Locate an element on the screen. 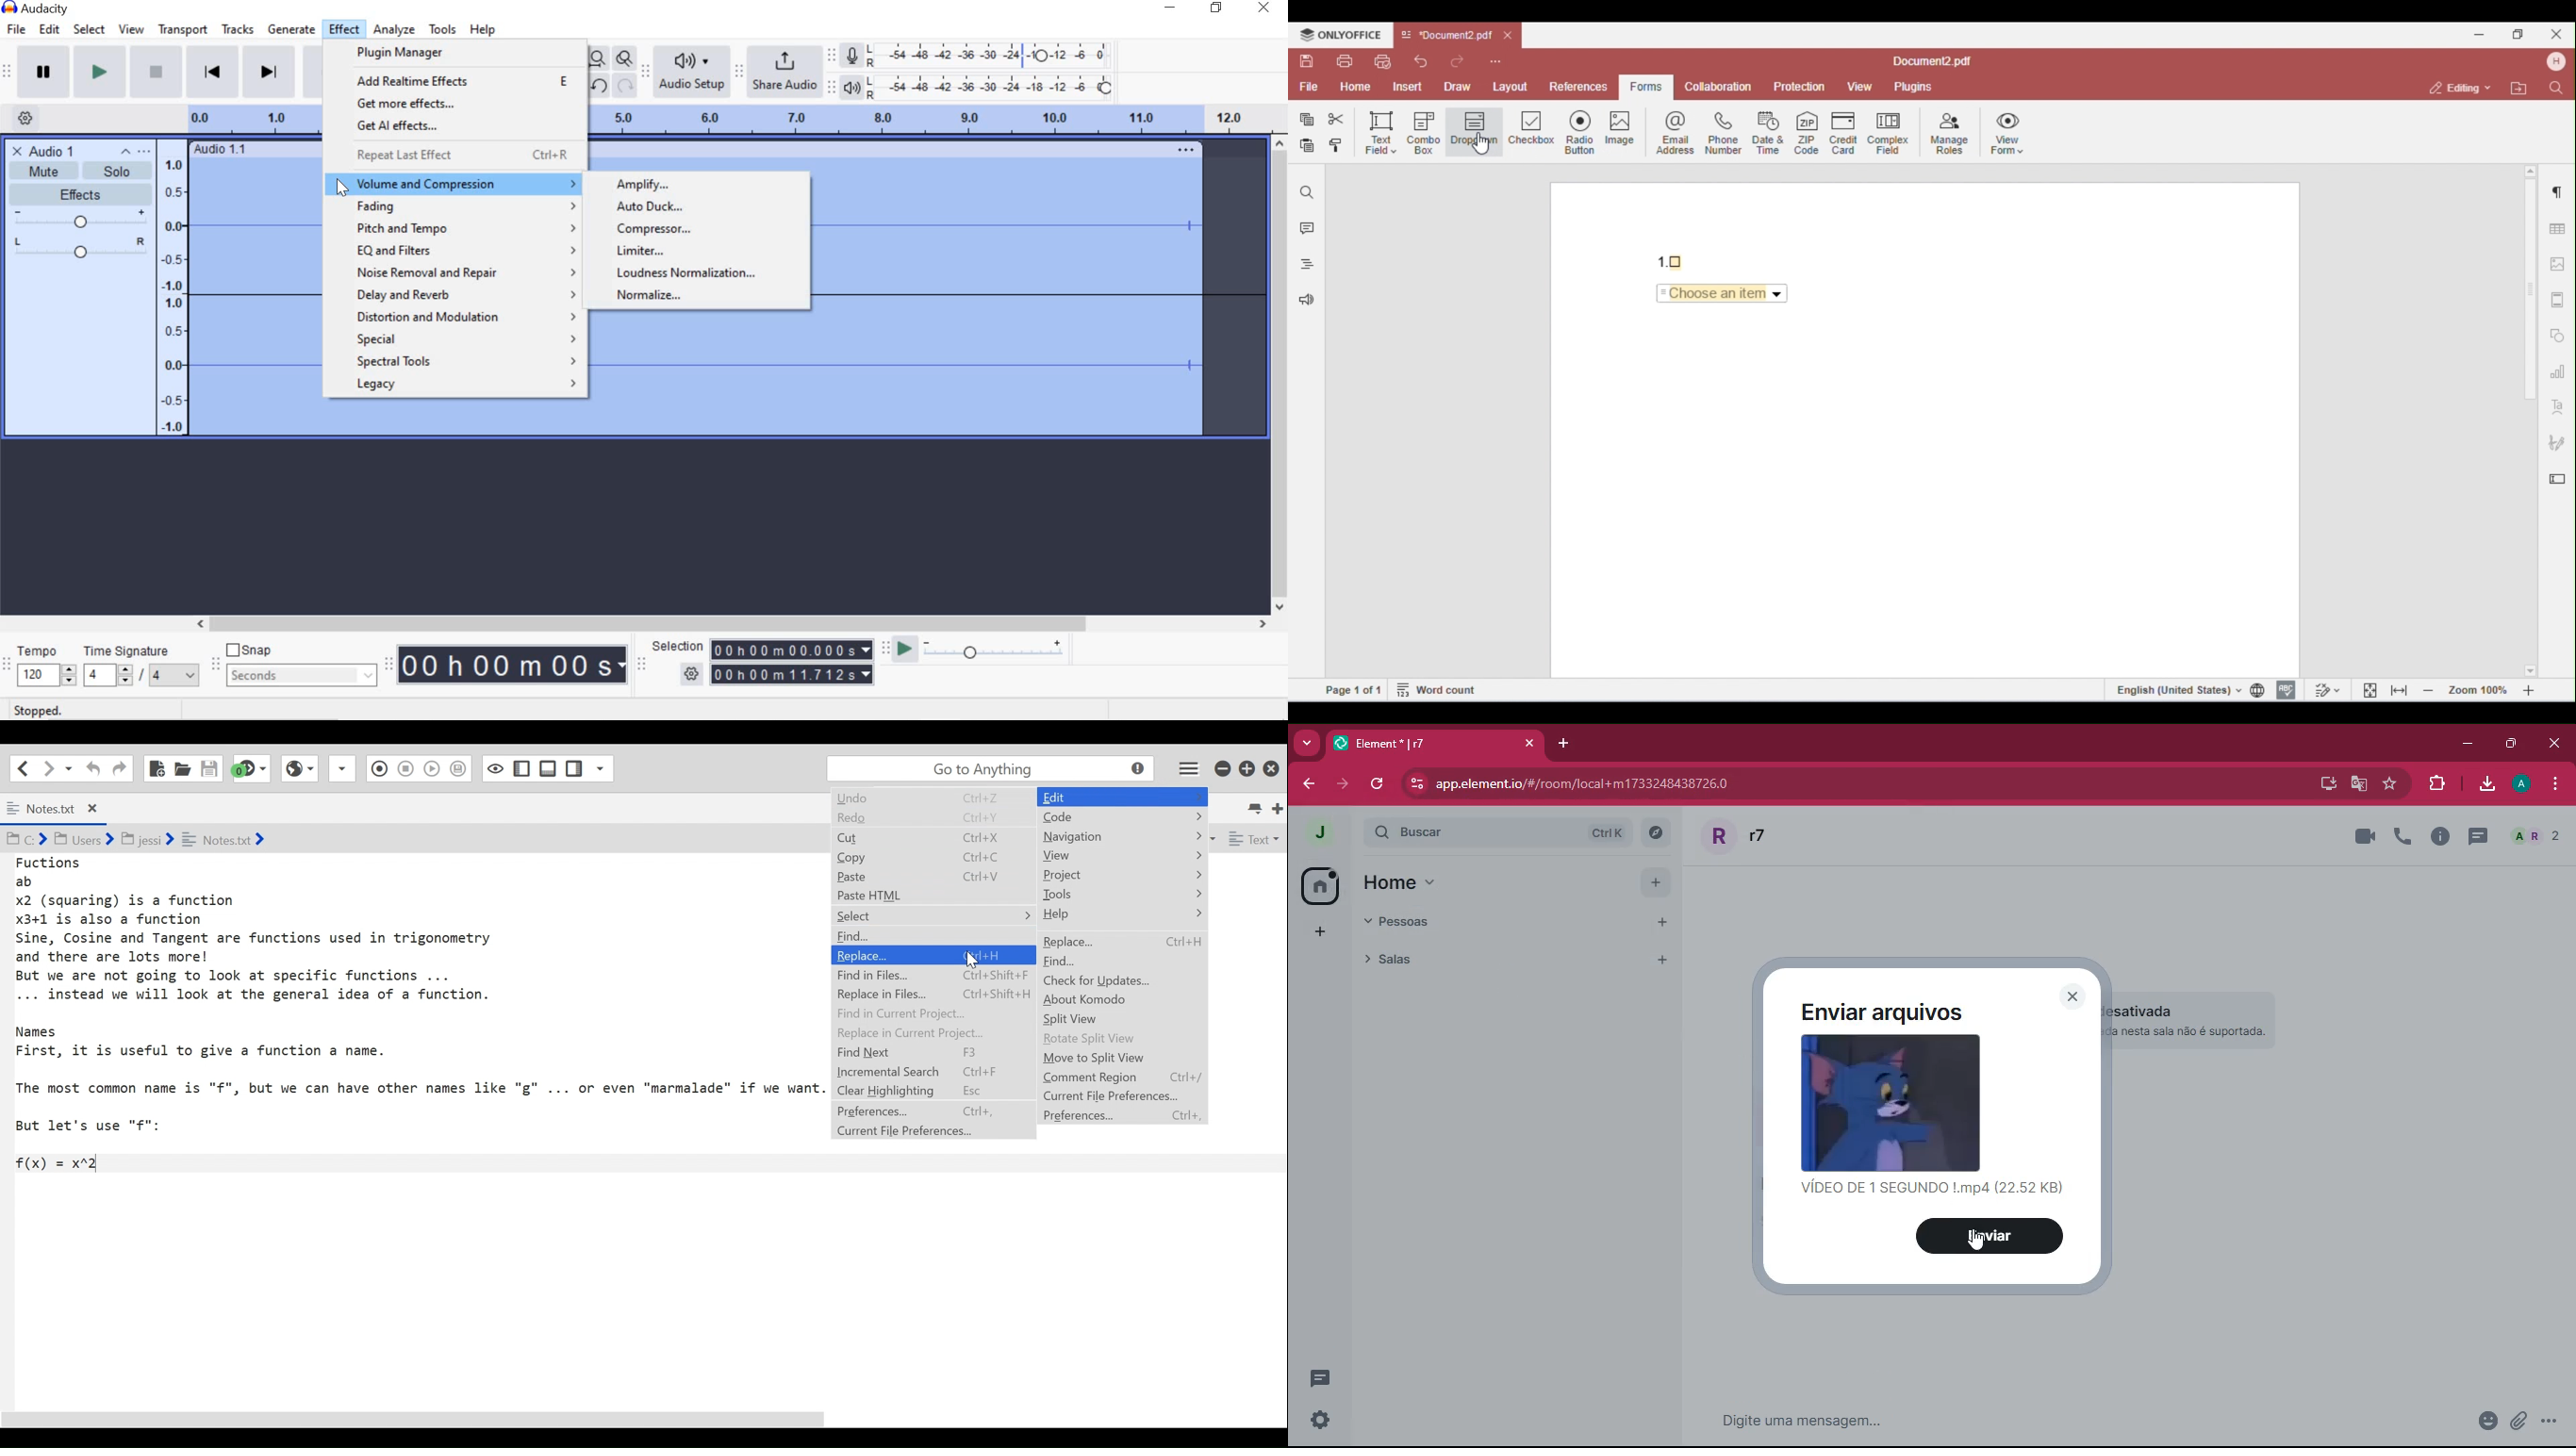 The width and height of the screenshot is (2576, 1456). distortion and modulation is located at coordinates (469, 316).